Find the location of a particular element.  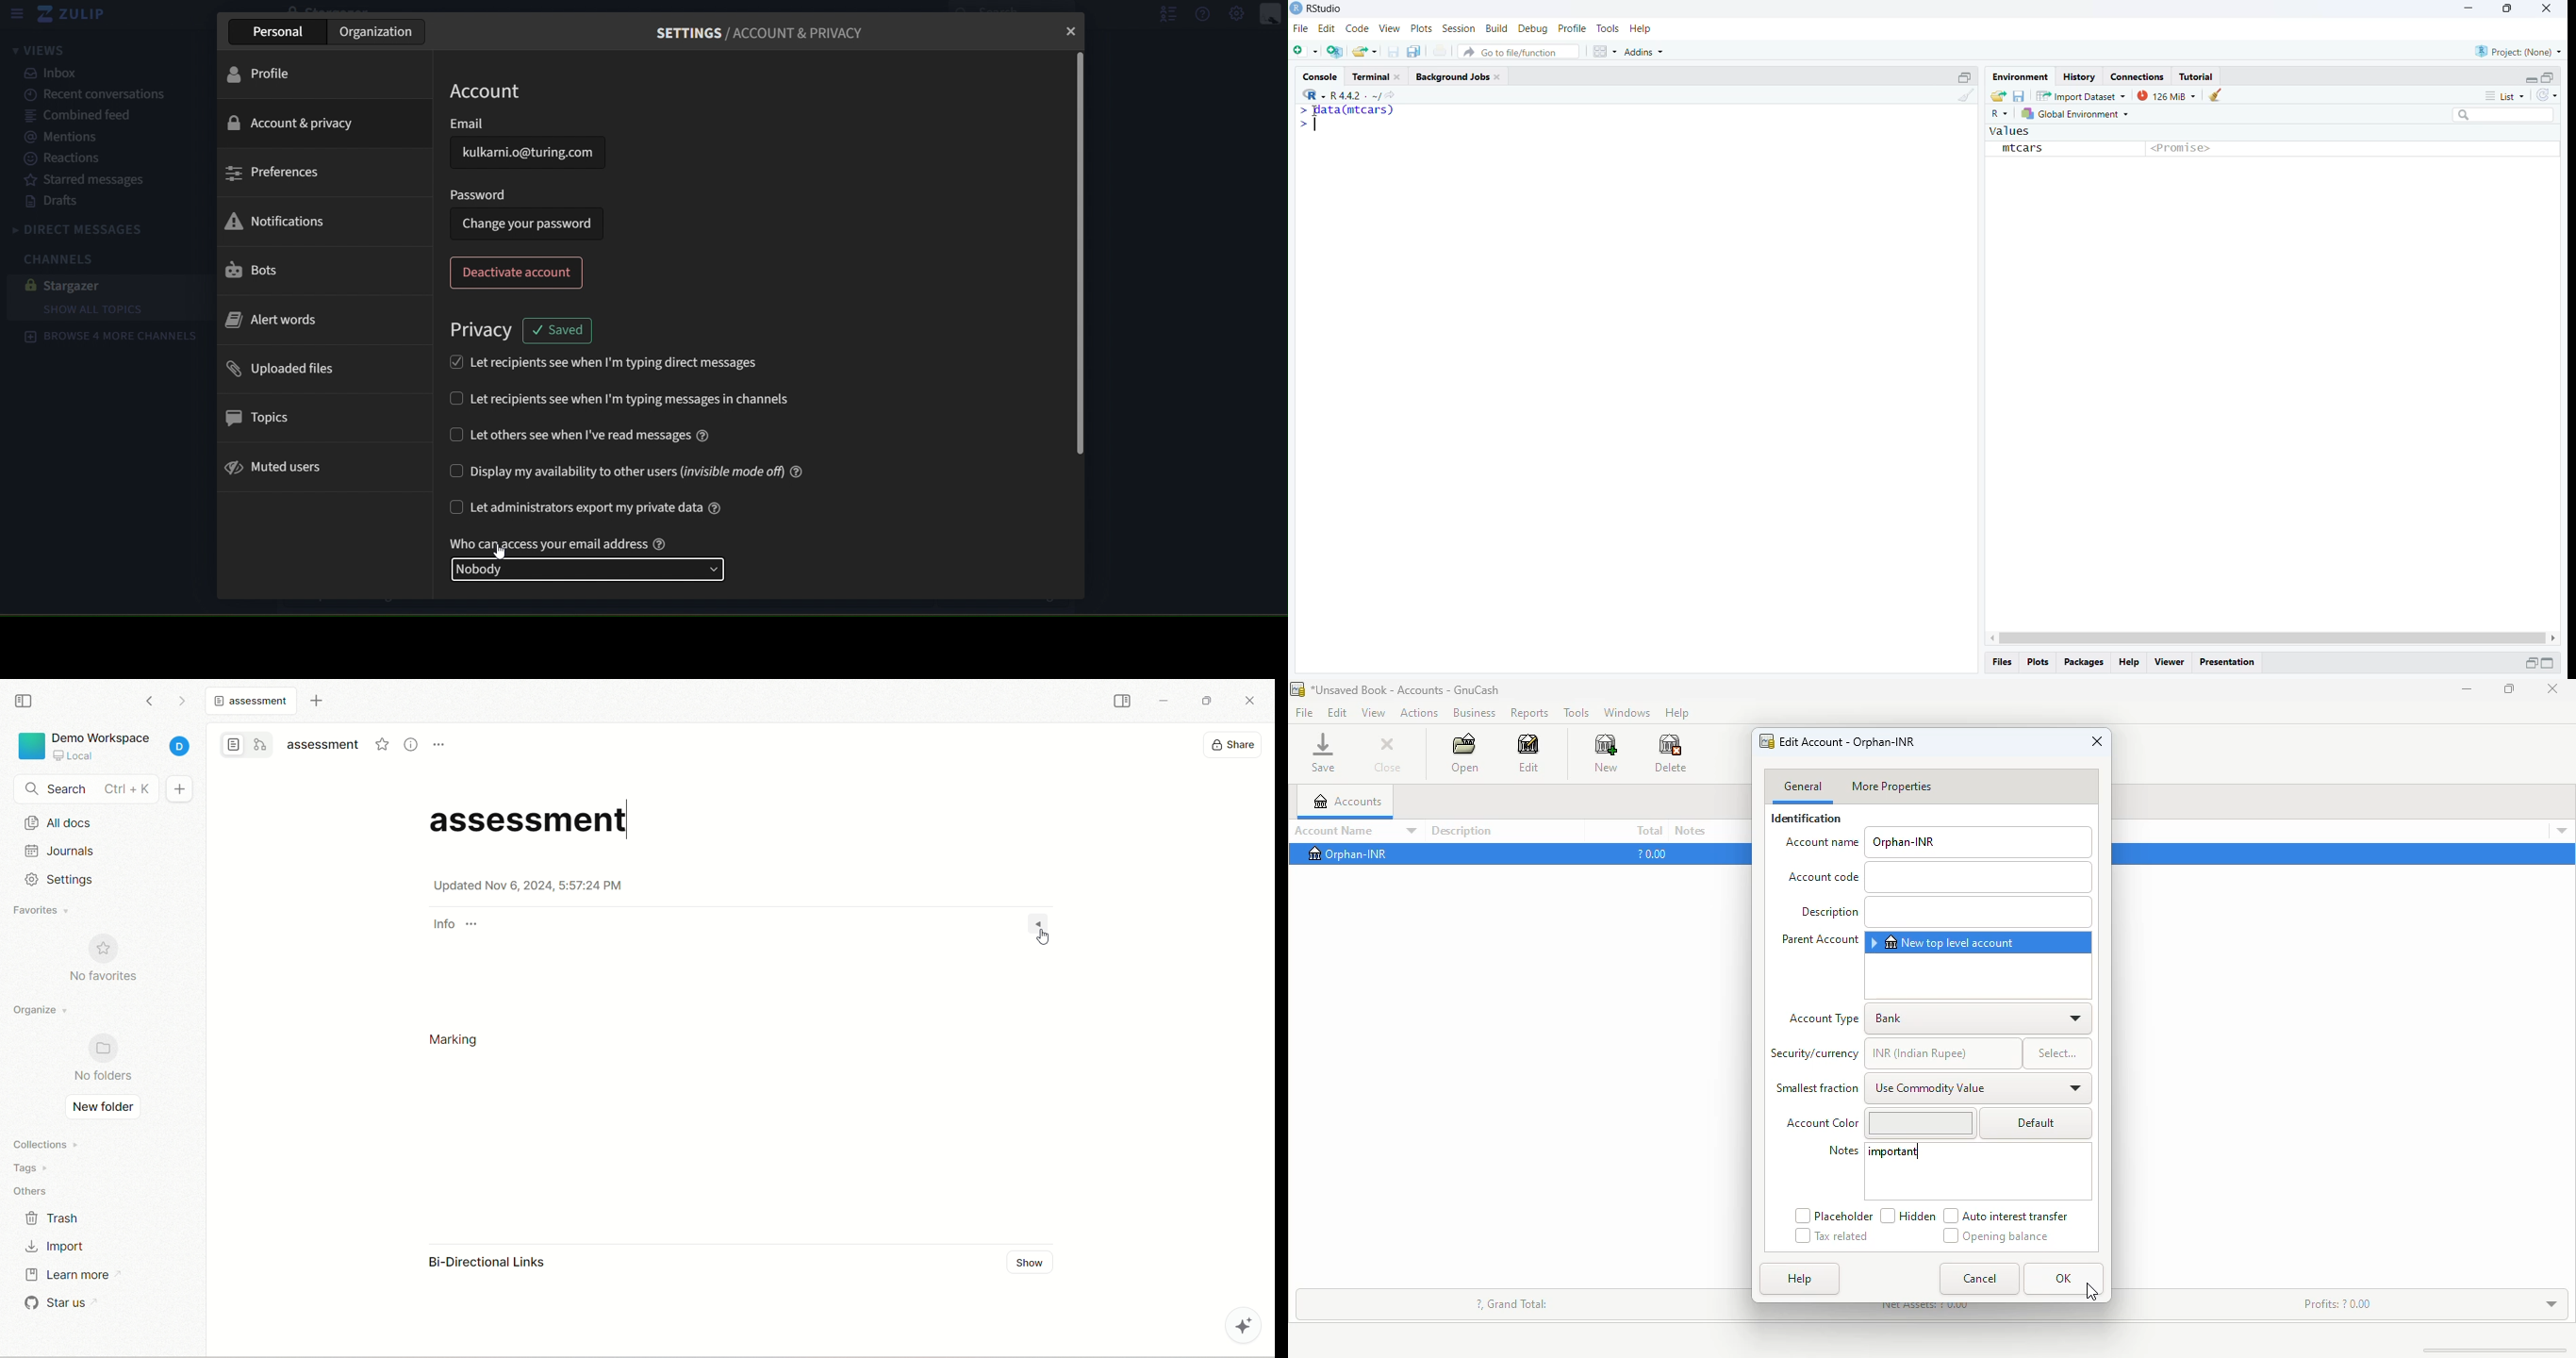

account name is located at coordinates (1357, 831).